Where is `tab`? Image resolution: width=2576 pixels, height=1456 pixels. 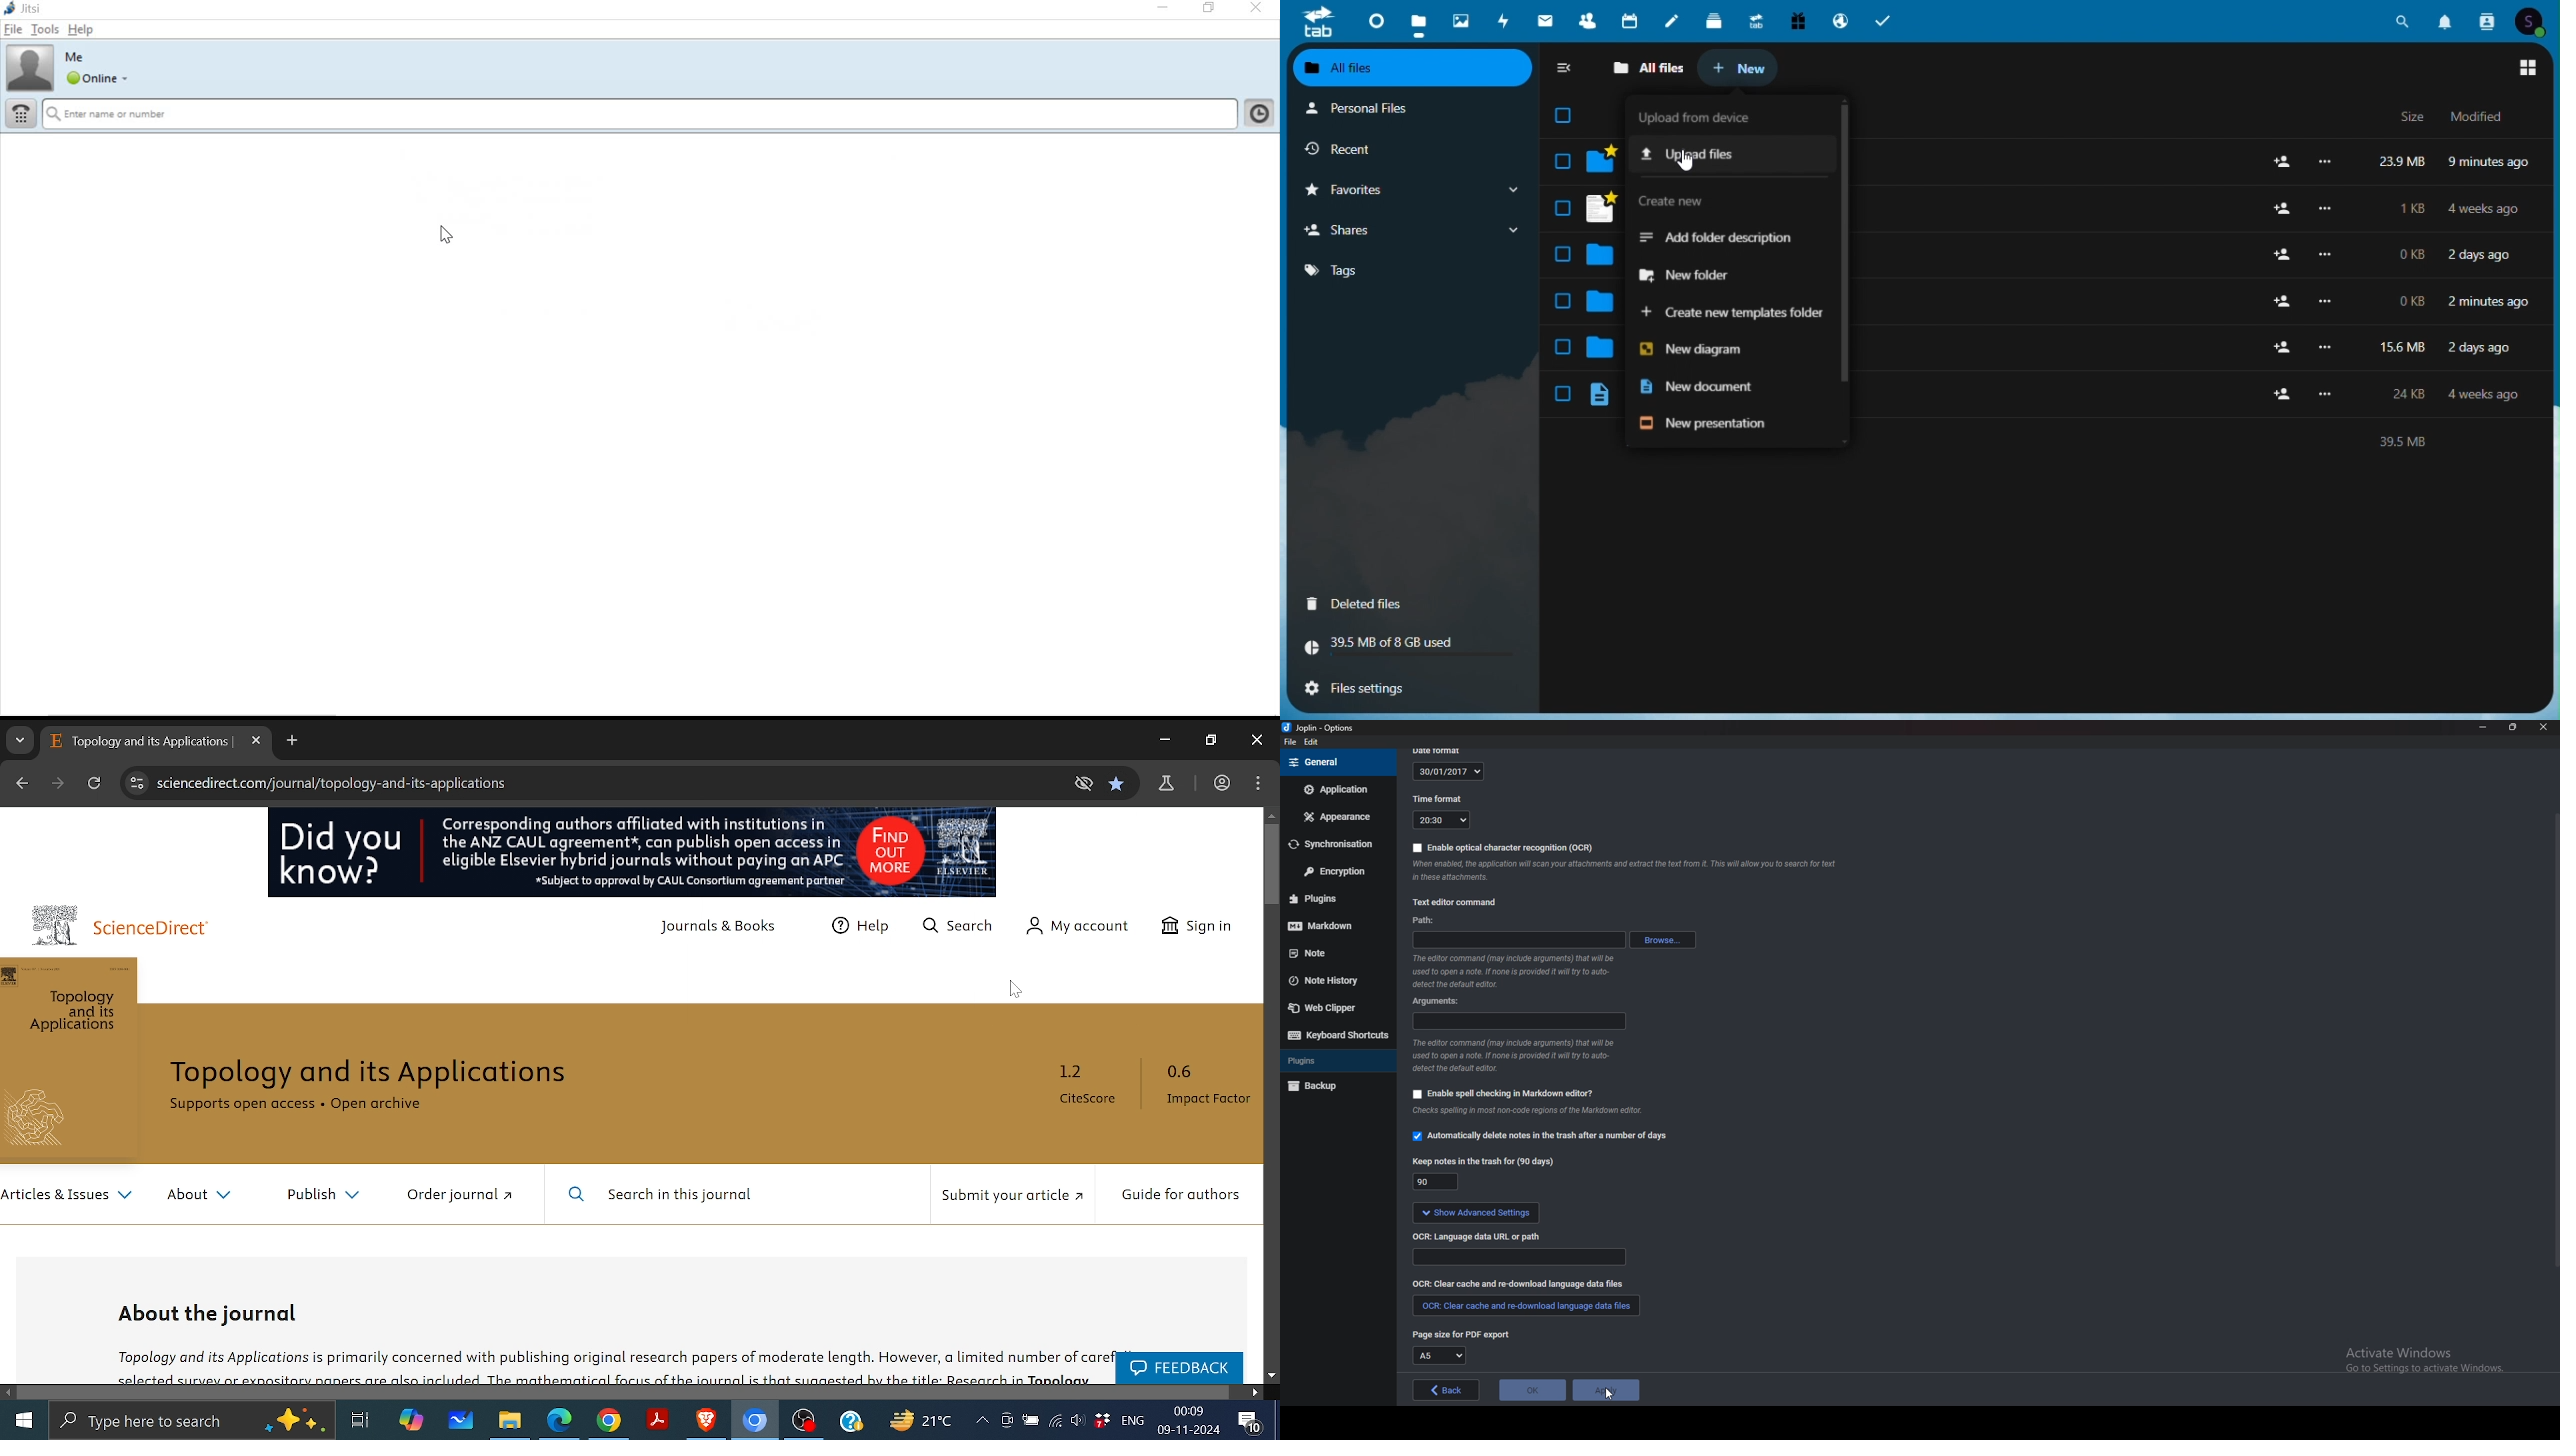 tab is located at coordinates (1319, 21).